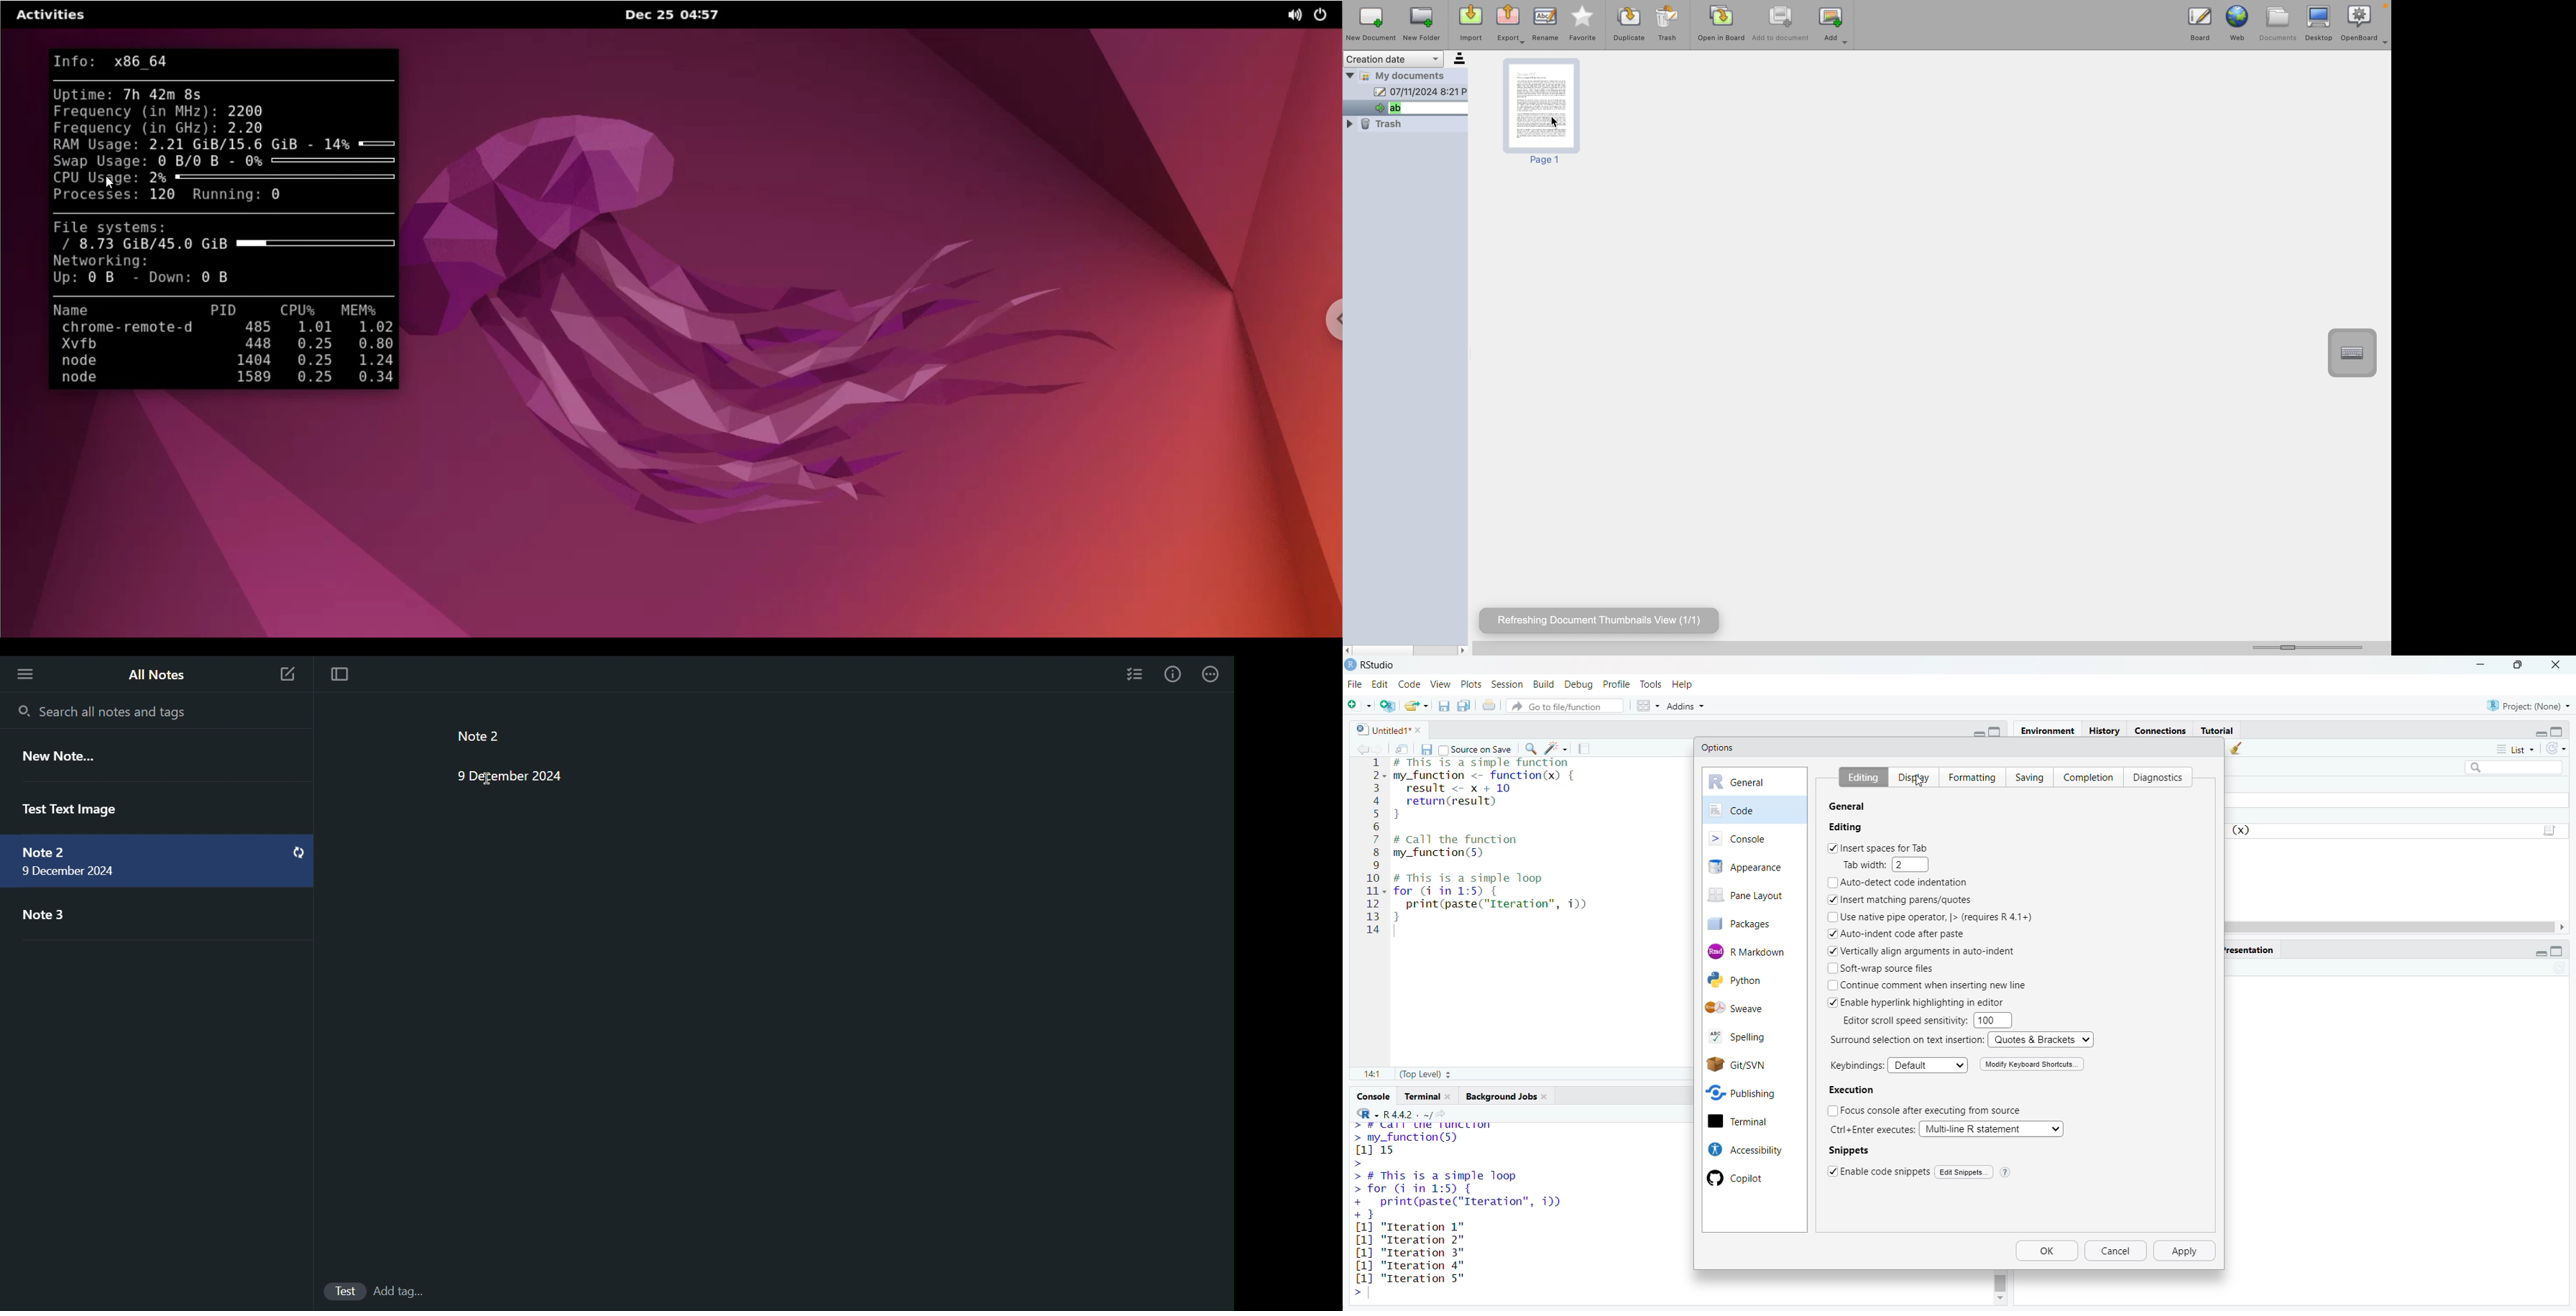  I want to click on view, so click(1440, 684).